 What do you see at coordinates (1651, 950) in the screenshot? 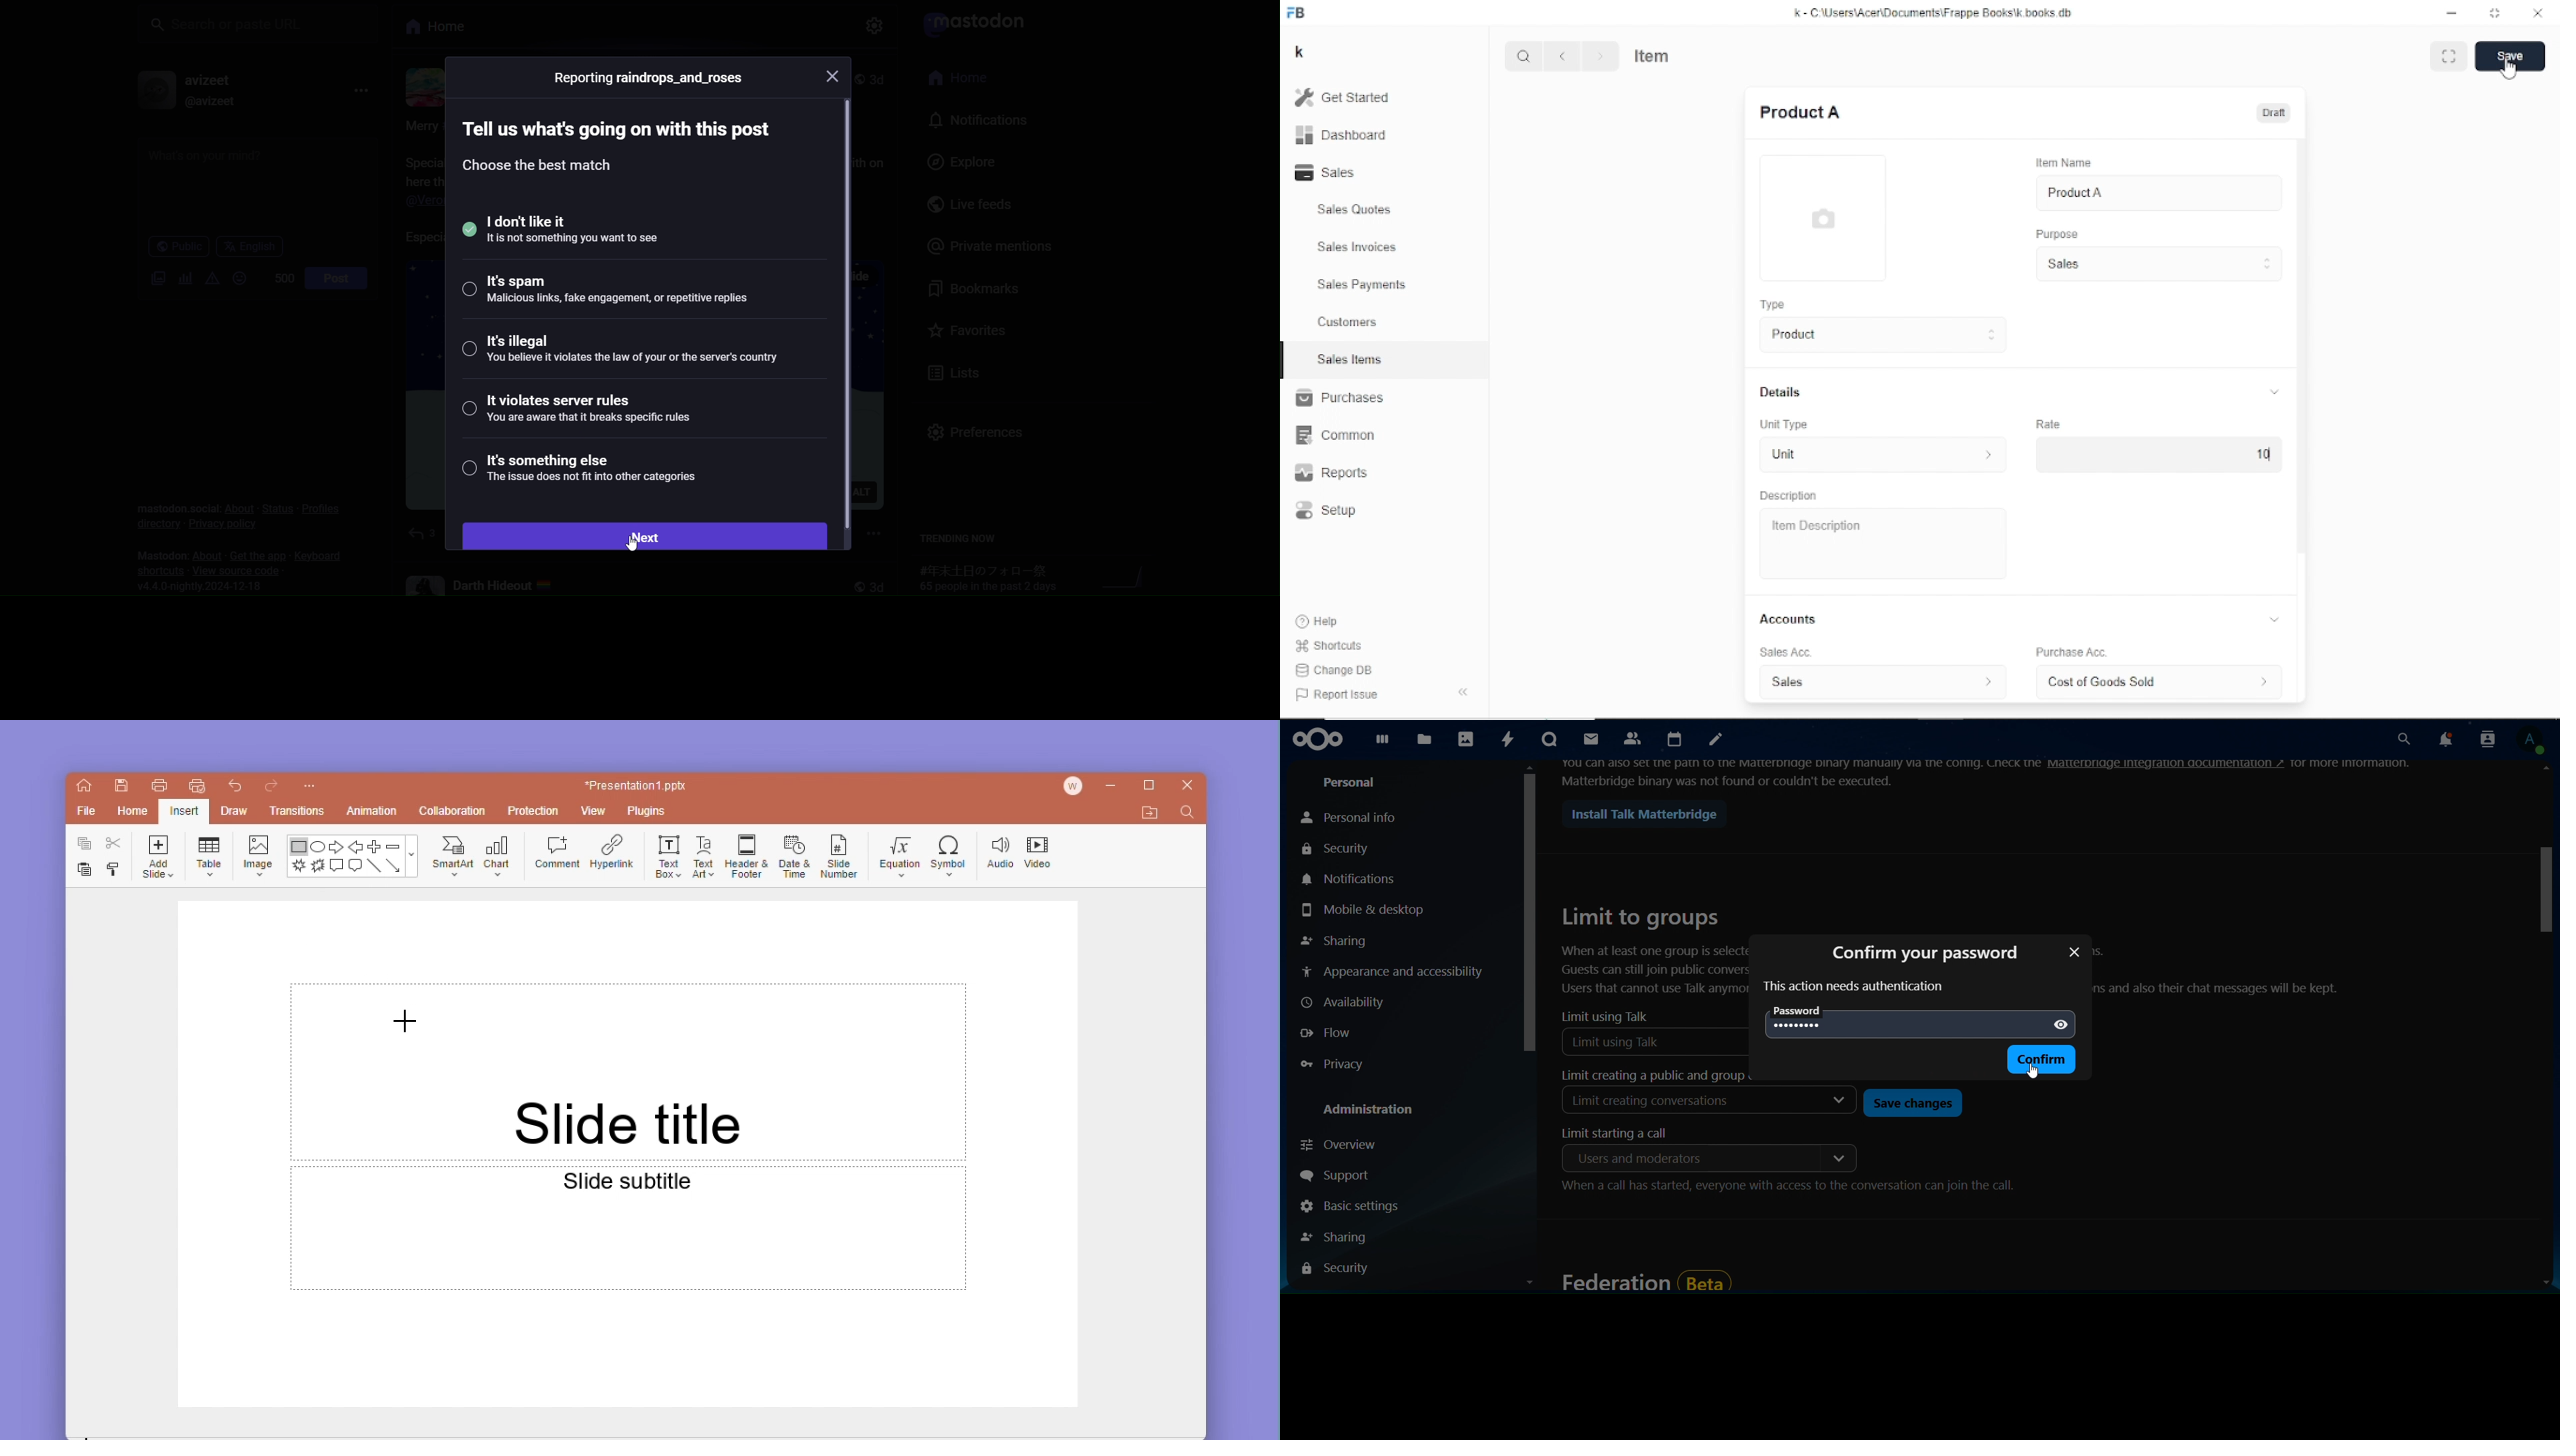
I see `limit to groups` at bounding box center [1651, 950].